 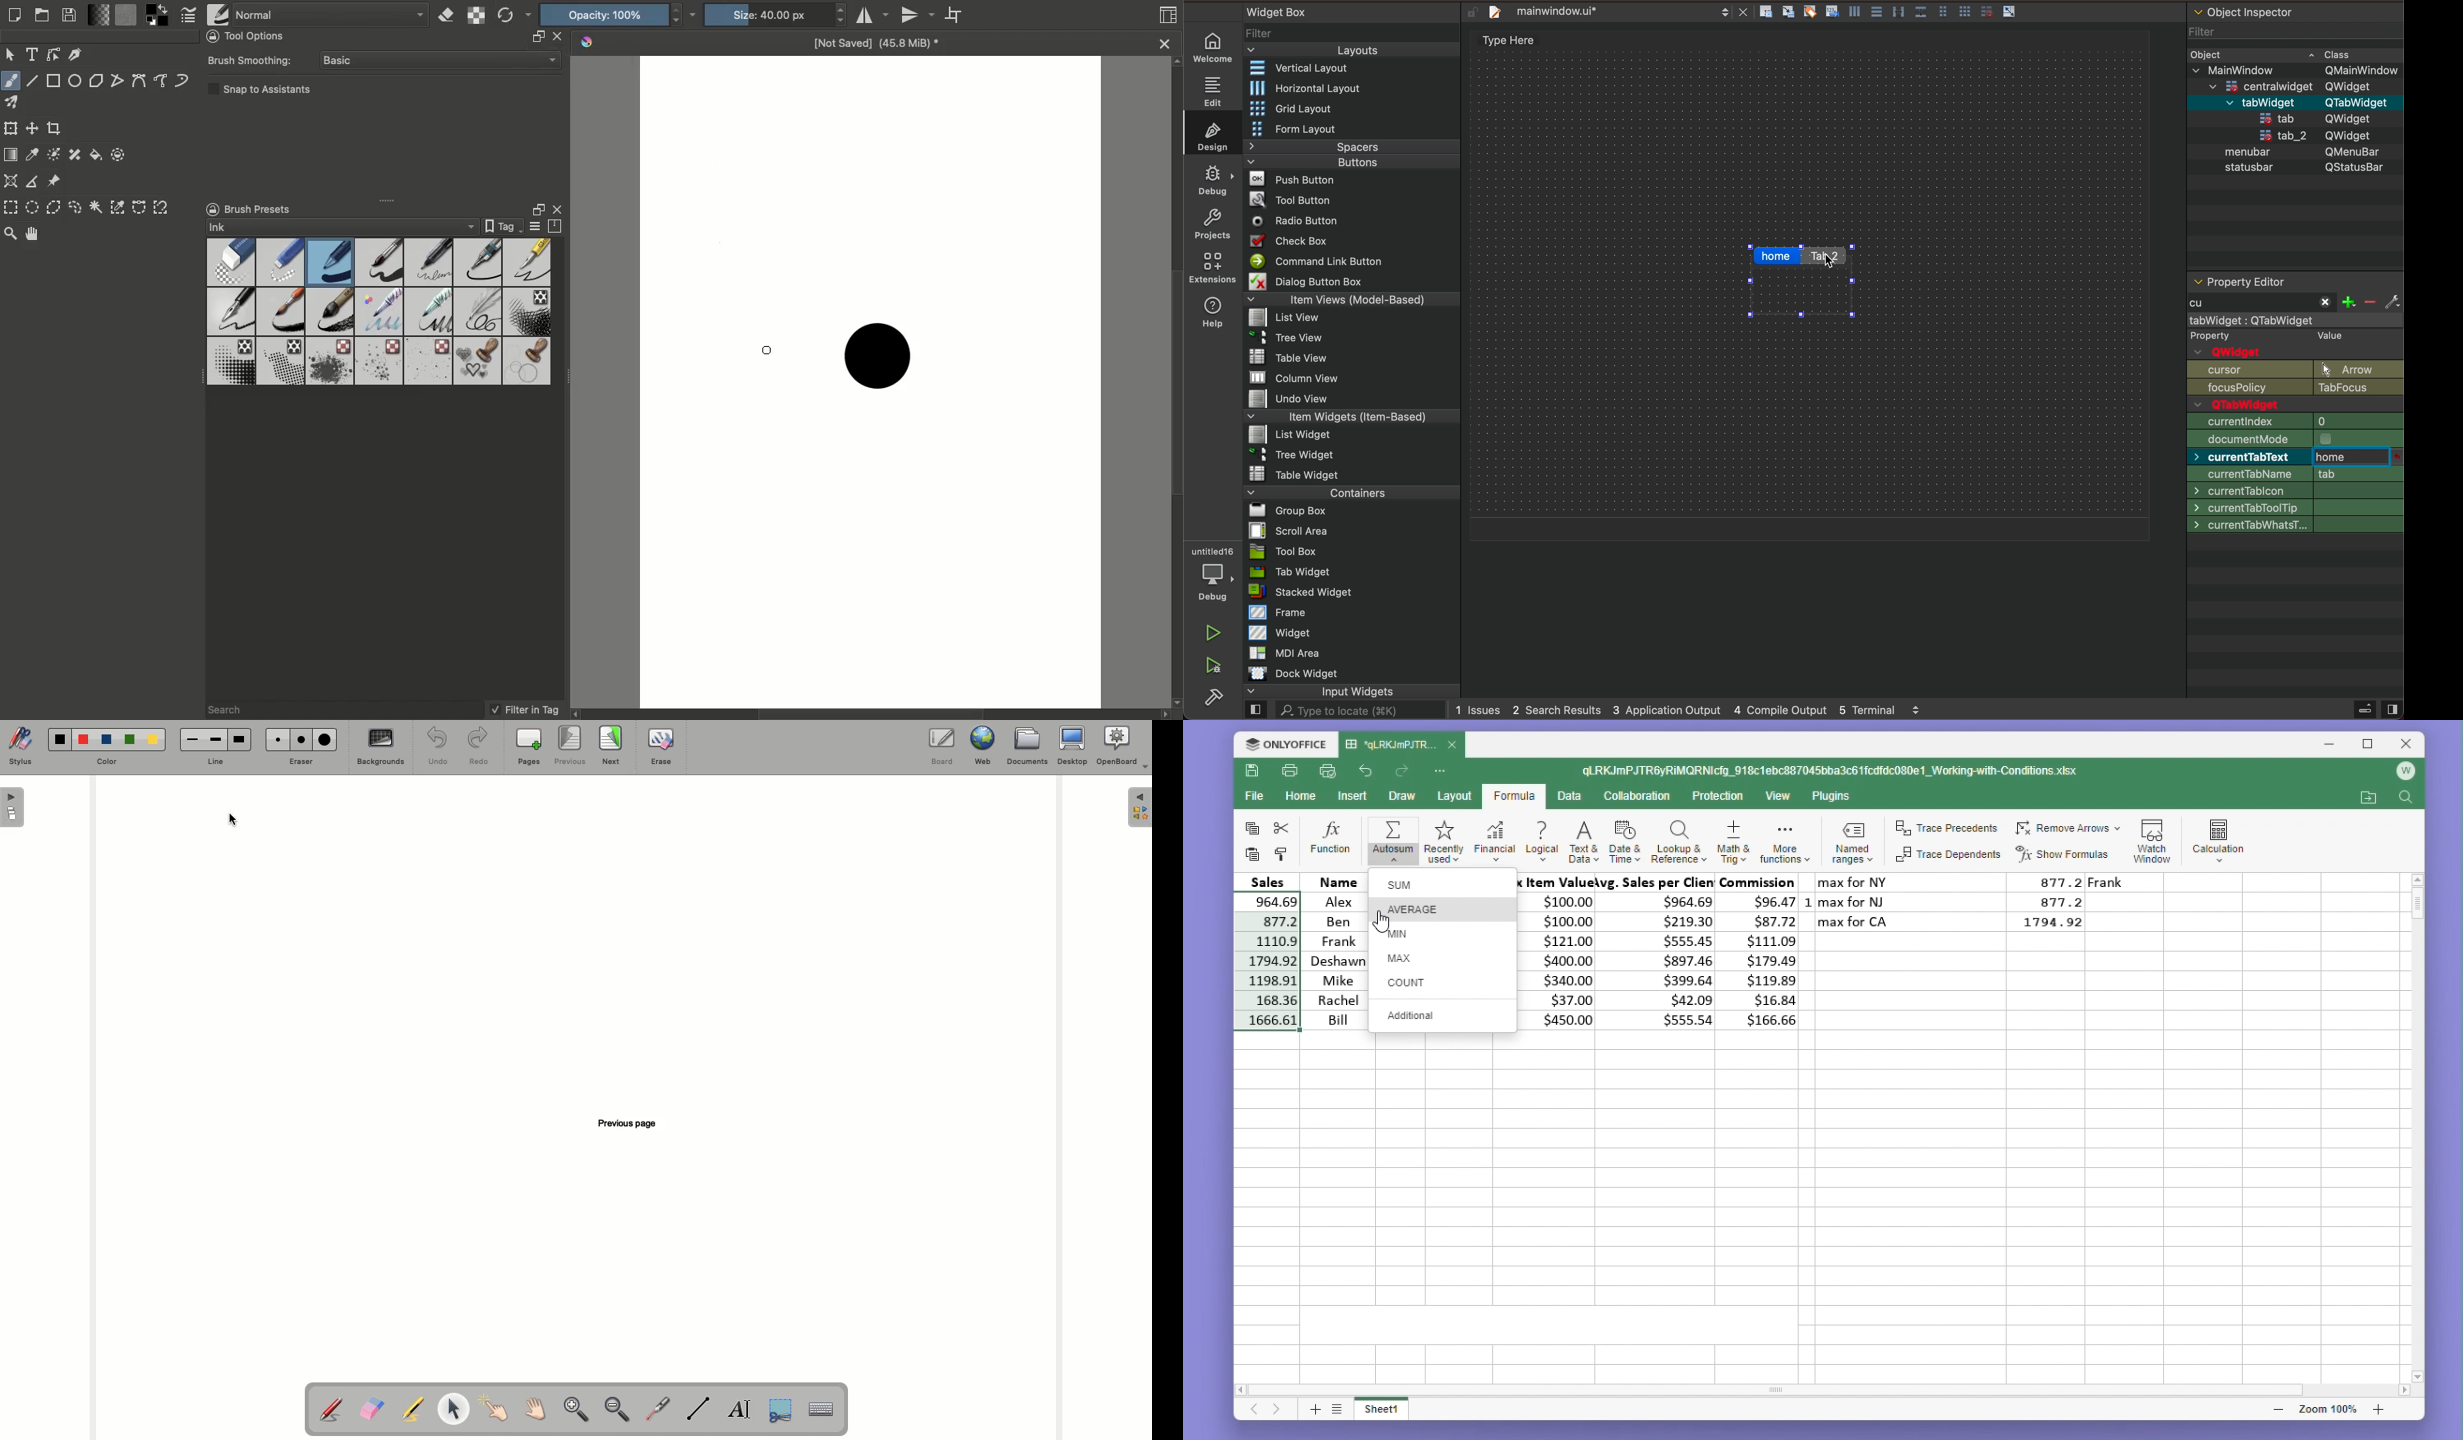 What do you see at coordinates (371, 1409) in the screenshot?
I see `Erase annotation` at bounding box center [371, 1409].